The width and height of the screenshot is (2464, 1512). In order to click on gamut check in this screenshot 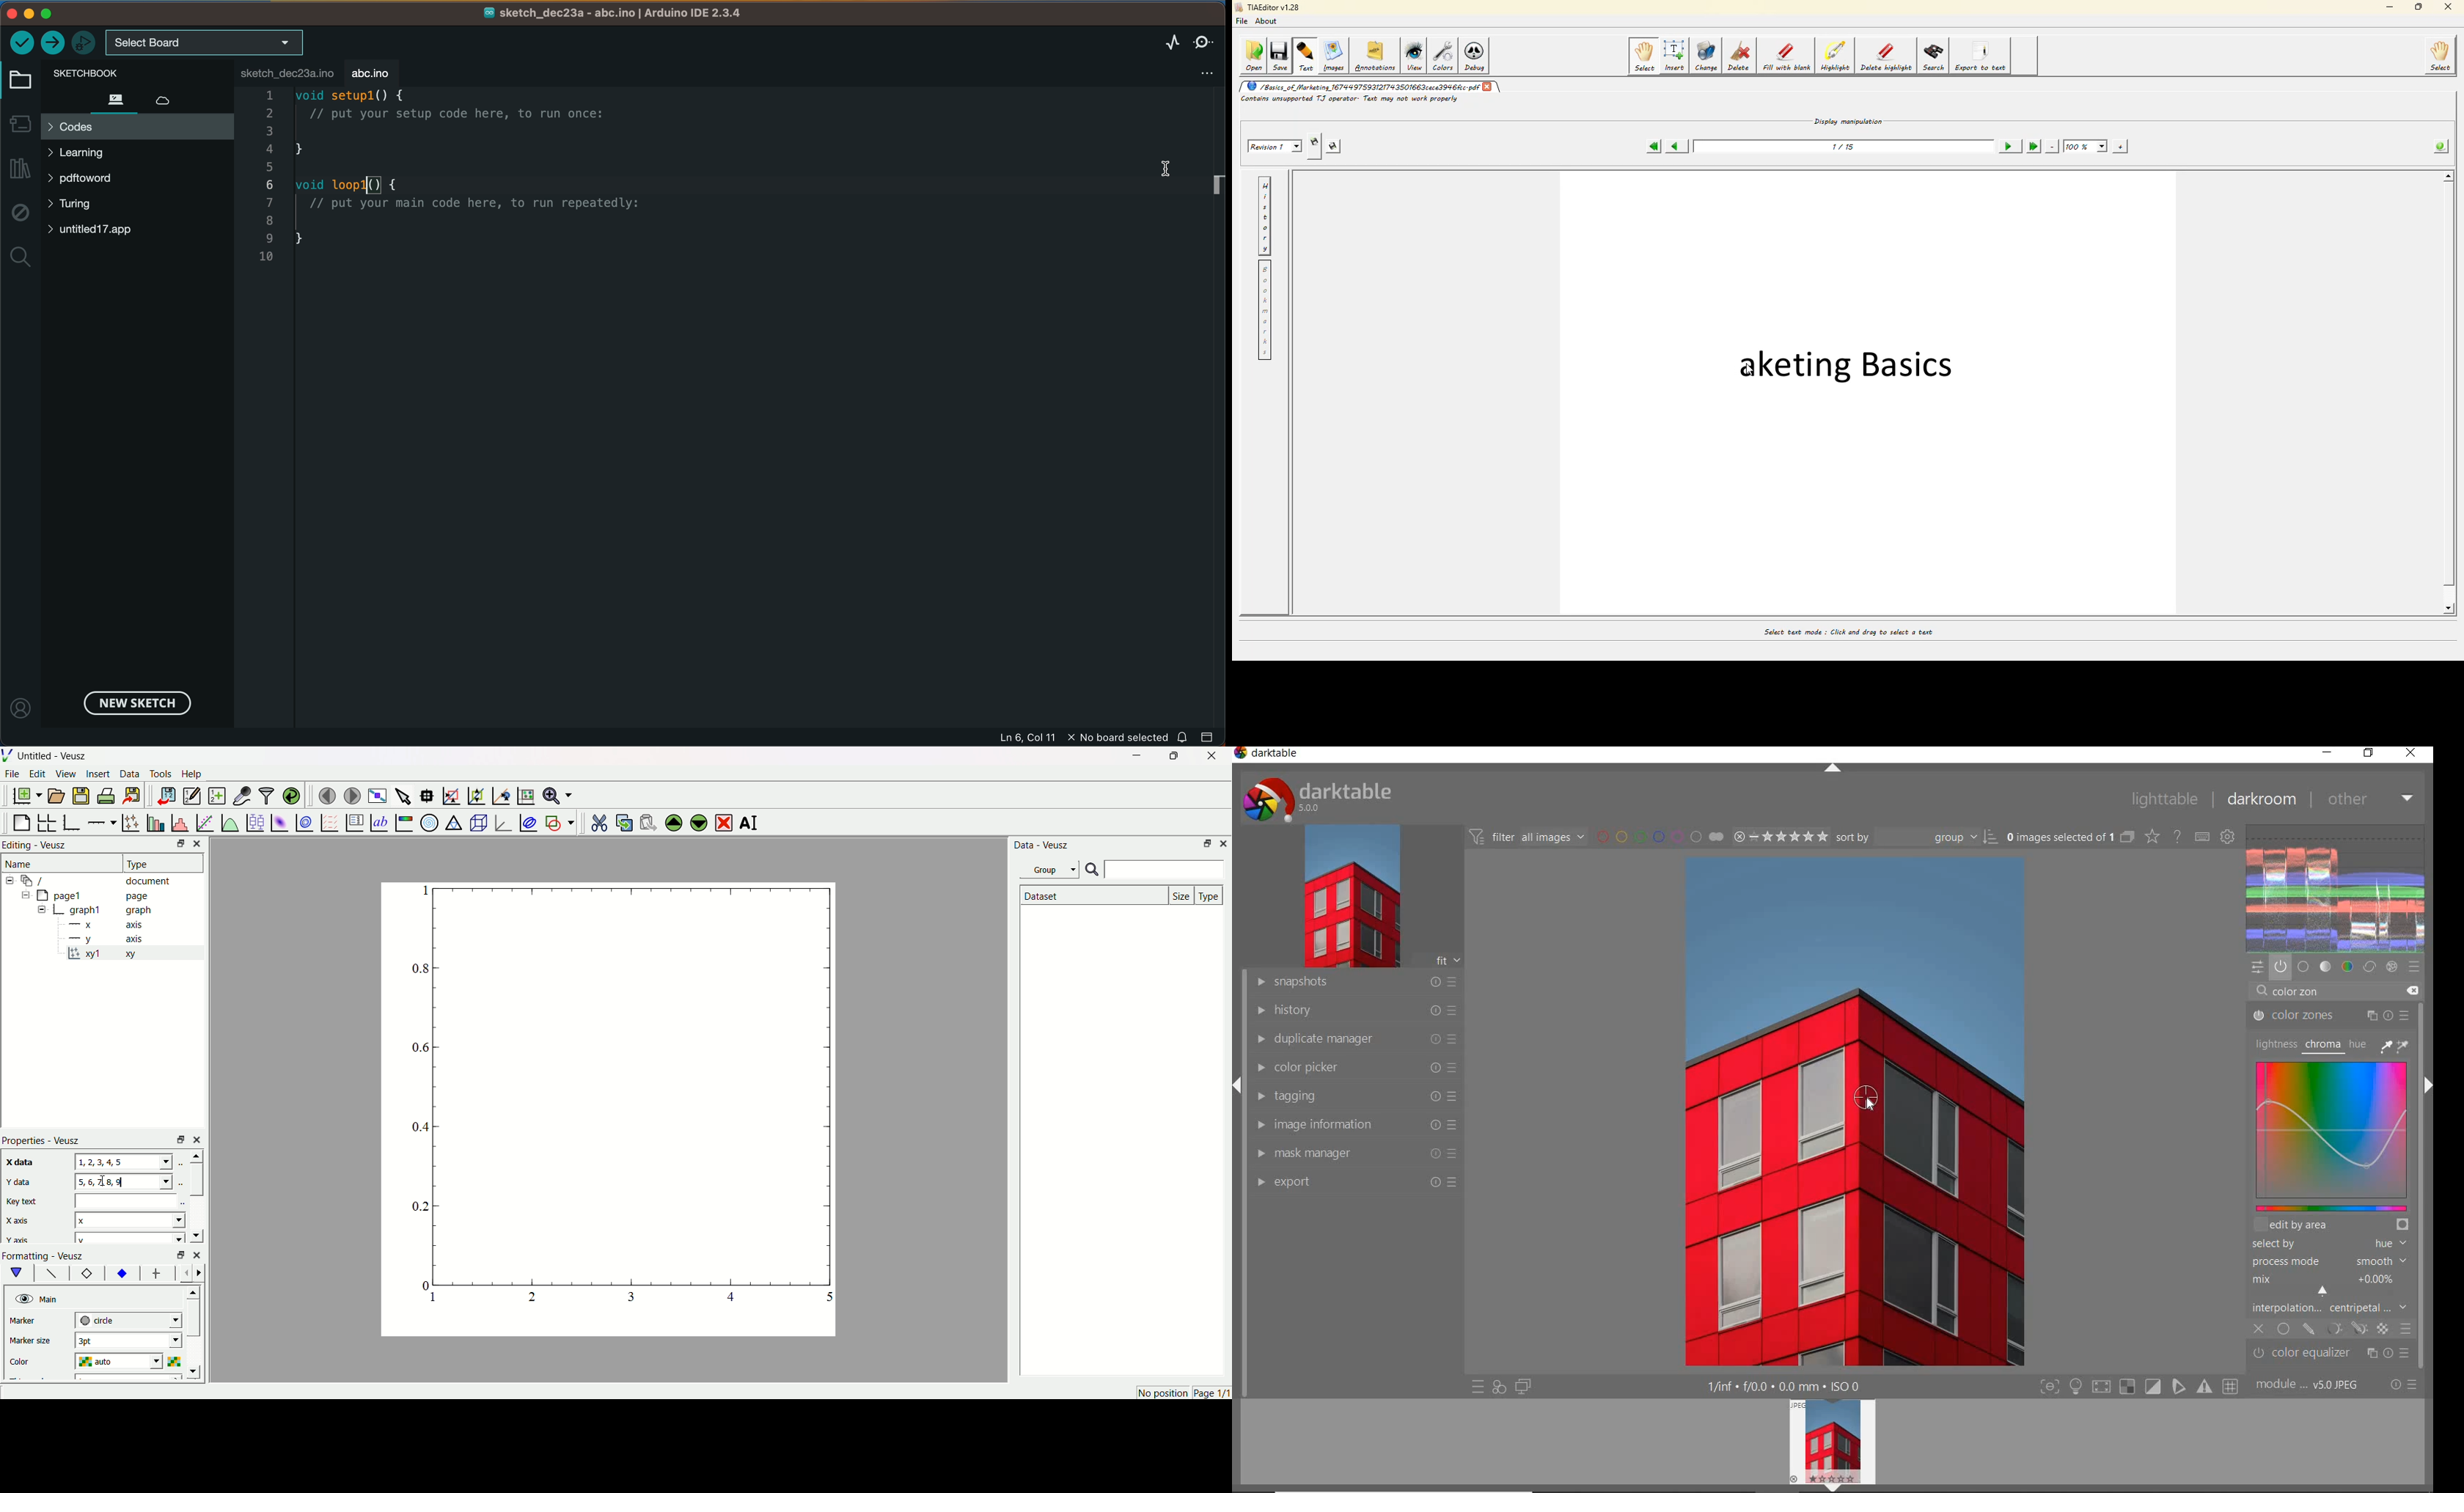, I will do `click(2126, 1386)`.